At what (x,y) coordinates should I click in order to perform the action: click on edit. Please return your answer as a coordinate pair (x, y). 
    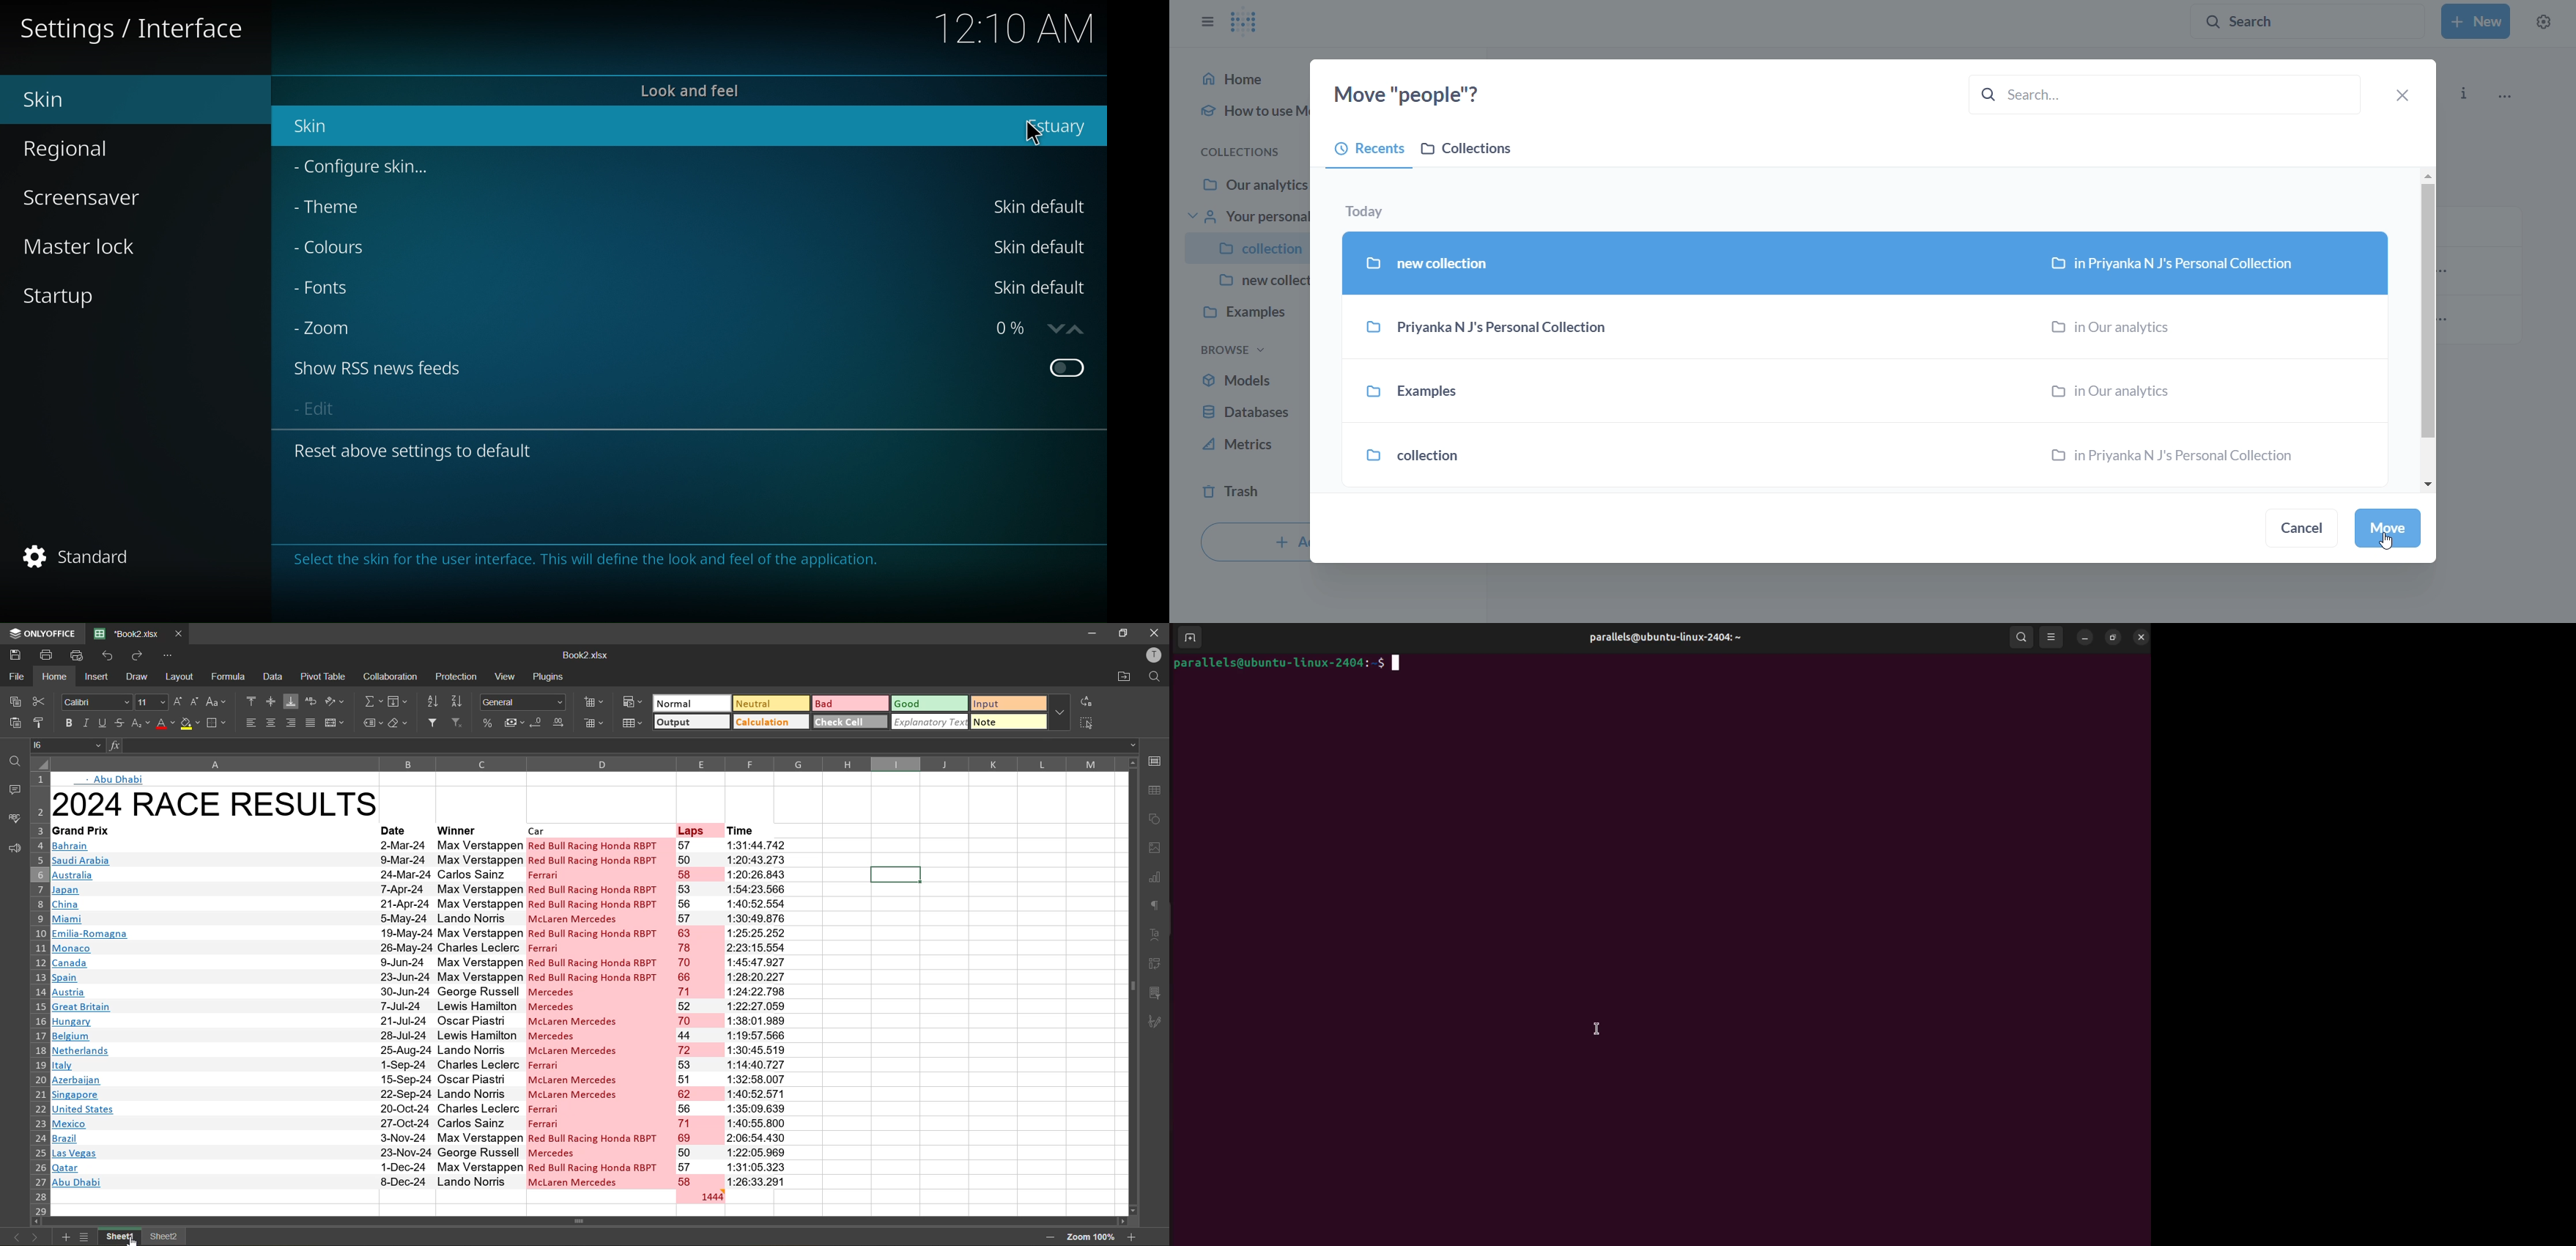
    Looking at the image, I should click on (319, 408).